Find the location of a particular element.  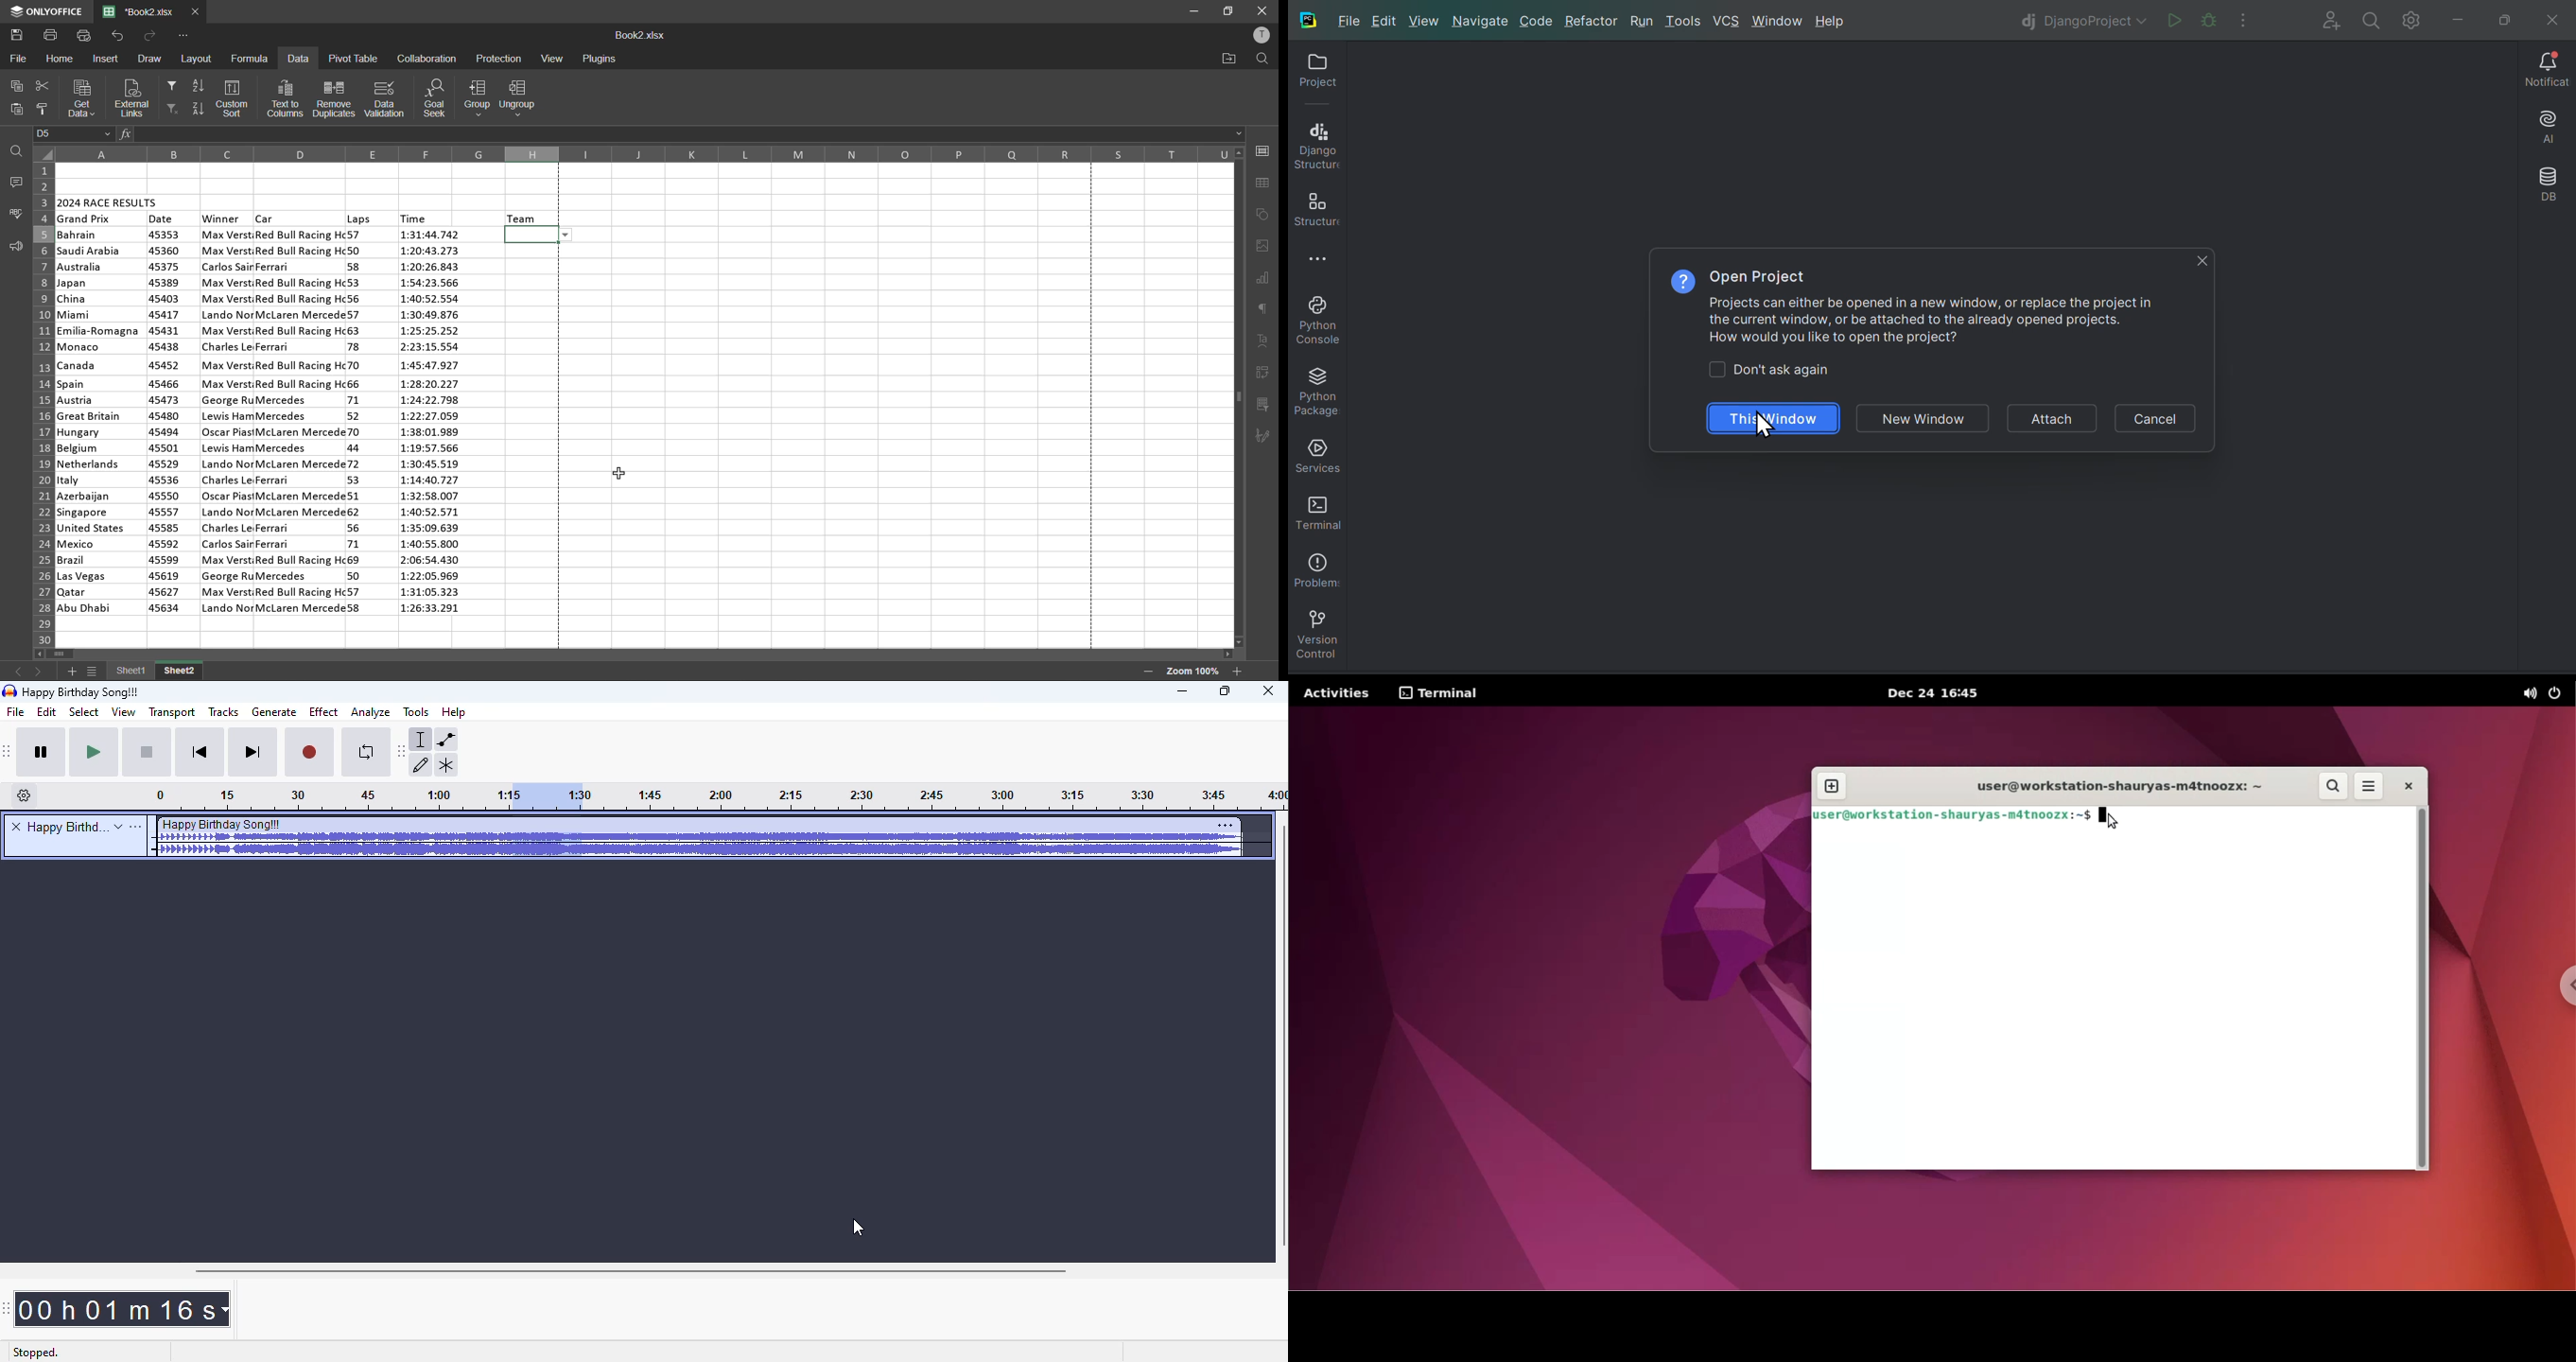

enable looping is located at coordinates (363, 754).